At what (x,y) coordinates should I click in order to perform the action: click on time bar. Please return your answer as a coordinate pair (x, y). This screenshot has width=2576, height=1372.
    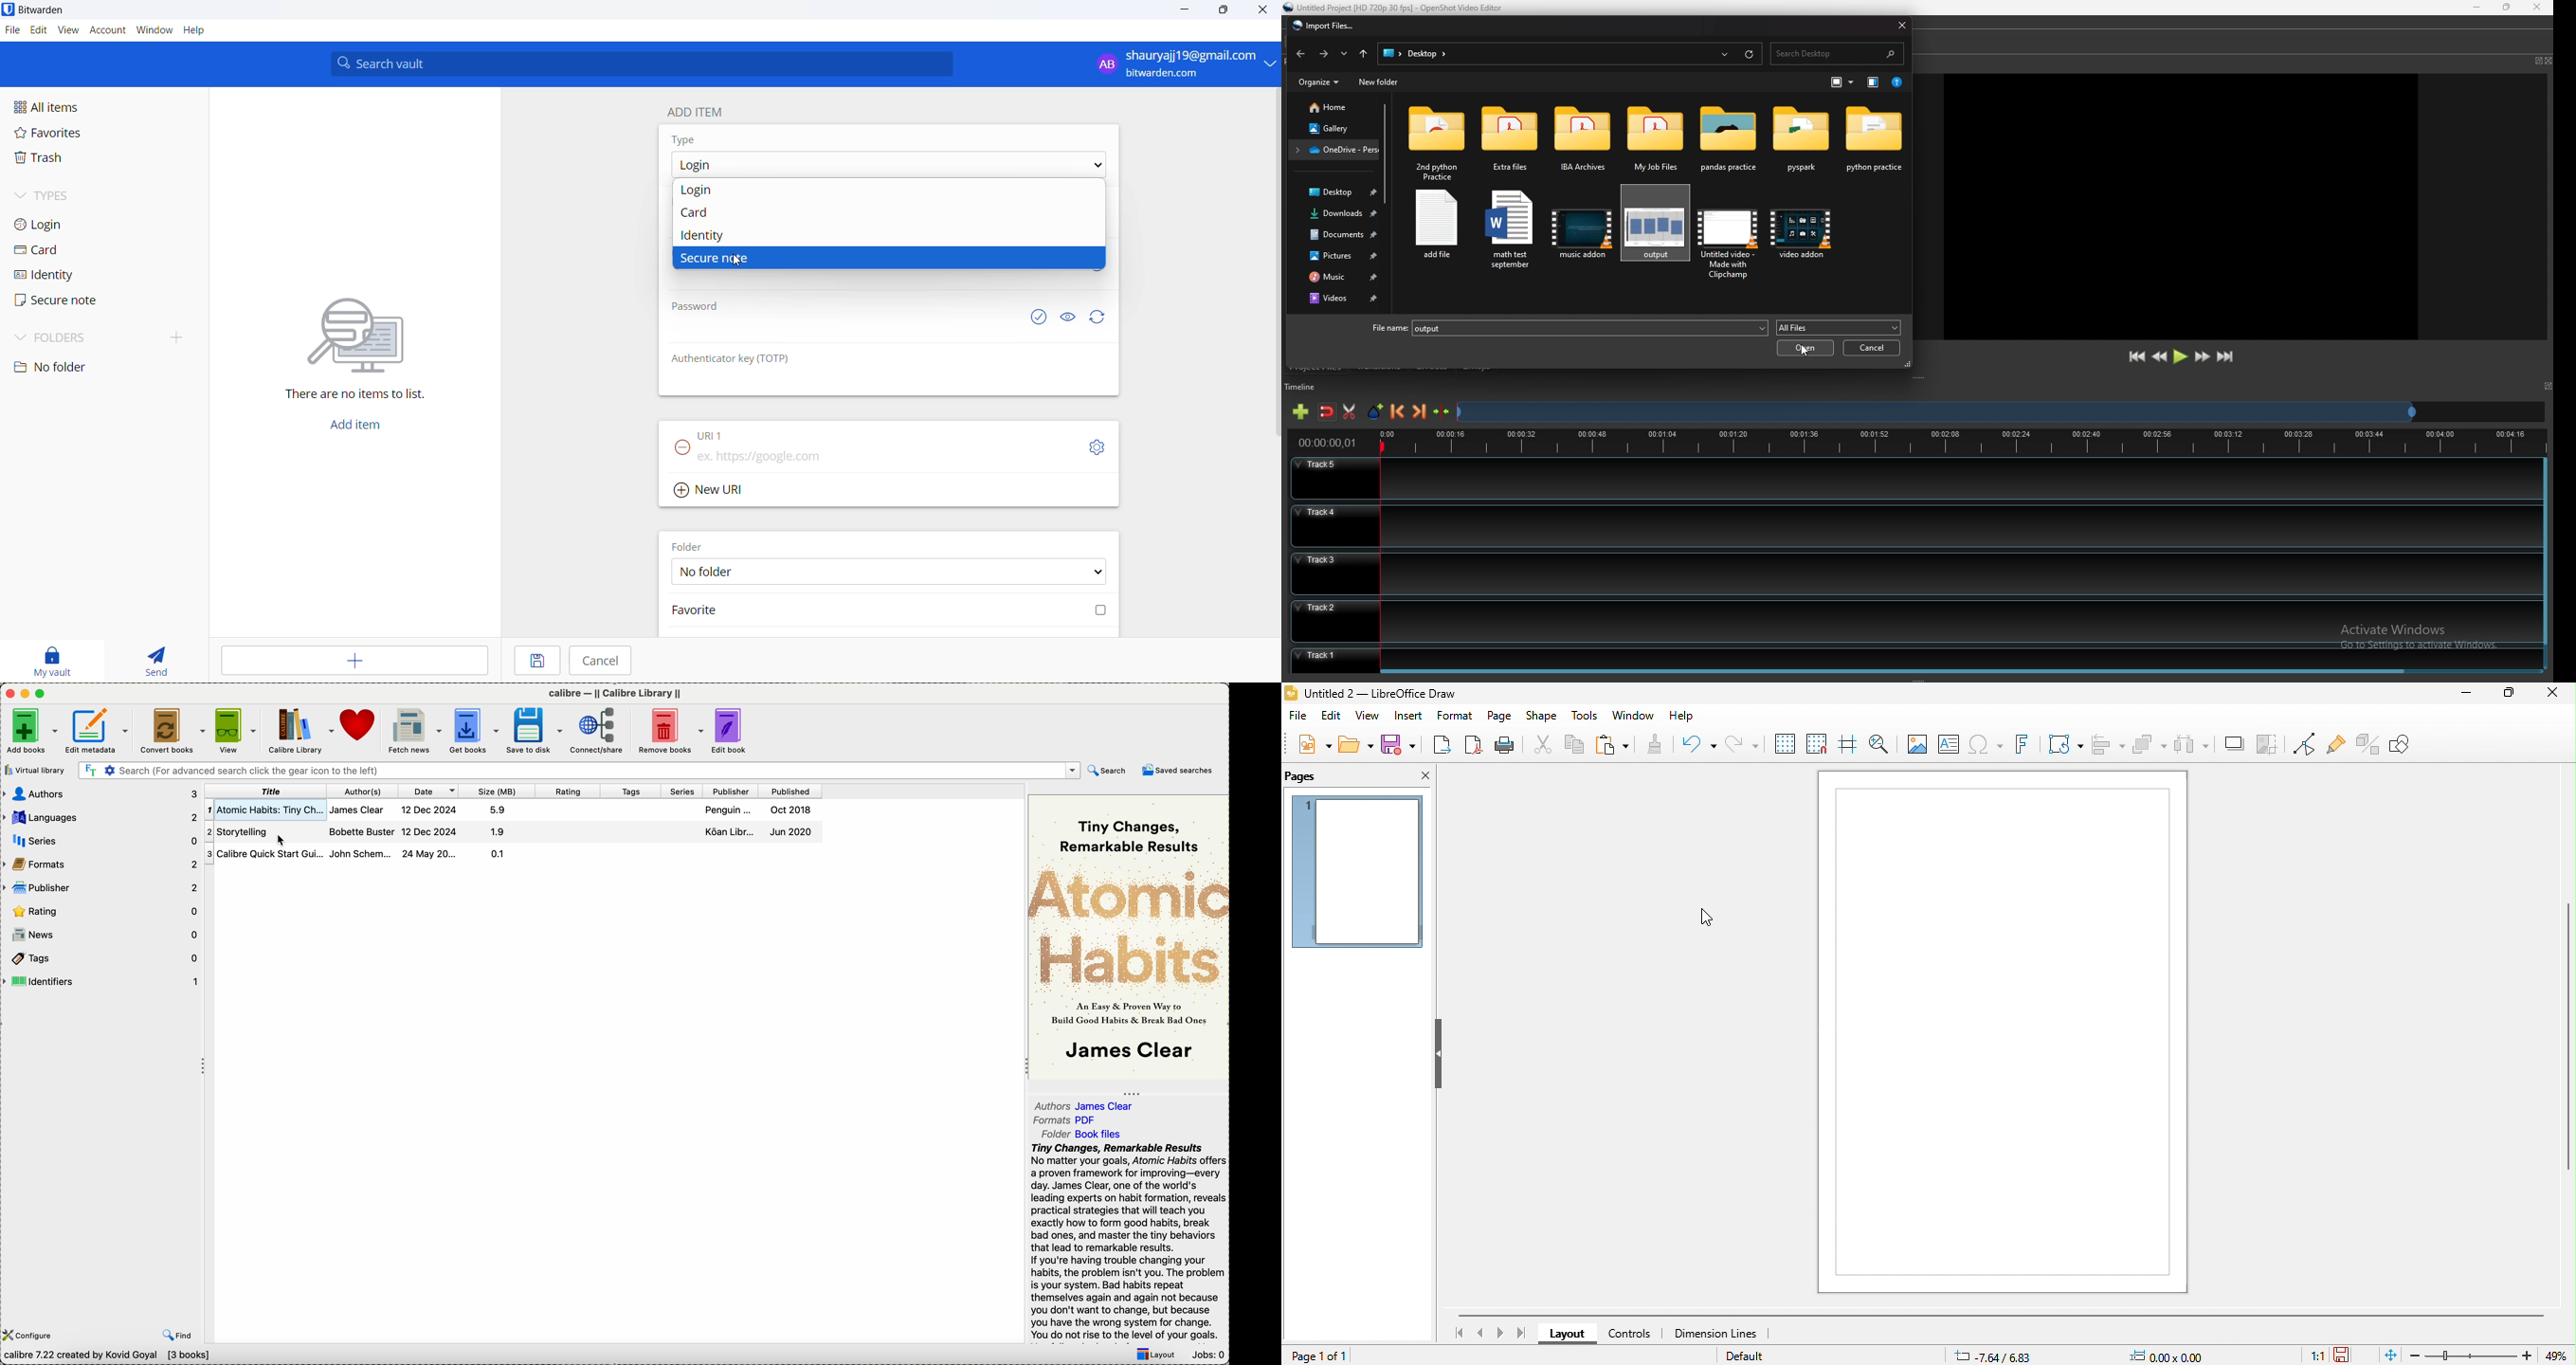
    Looking at the image, I should click on (1961, 441).